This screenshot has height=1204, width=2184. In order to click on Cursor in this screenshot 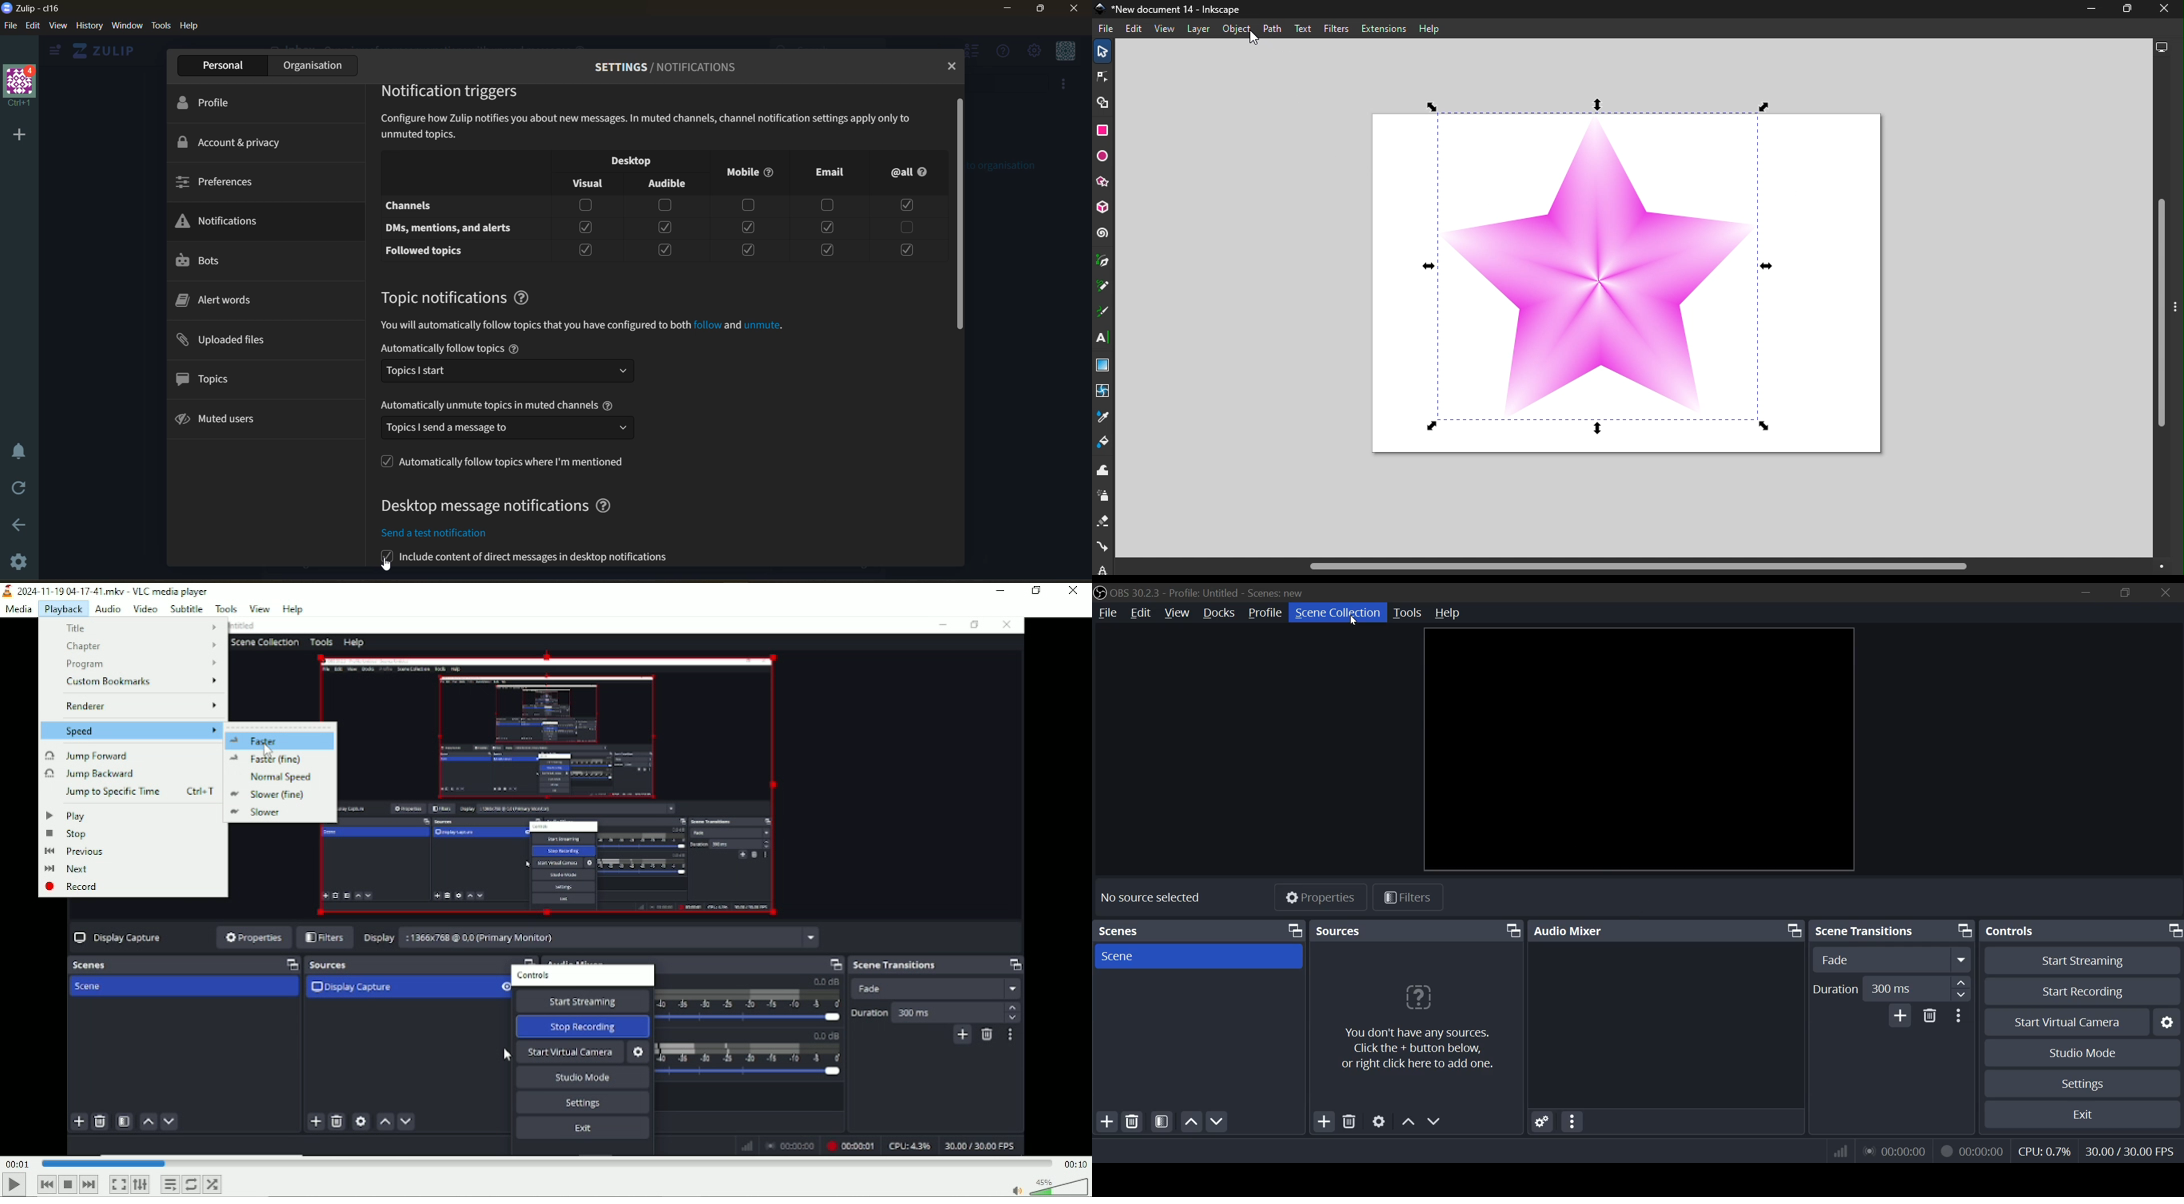, I will do `click(1352, 620)`.